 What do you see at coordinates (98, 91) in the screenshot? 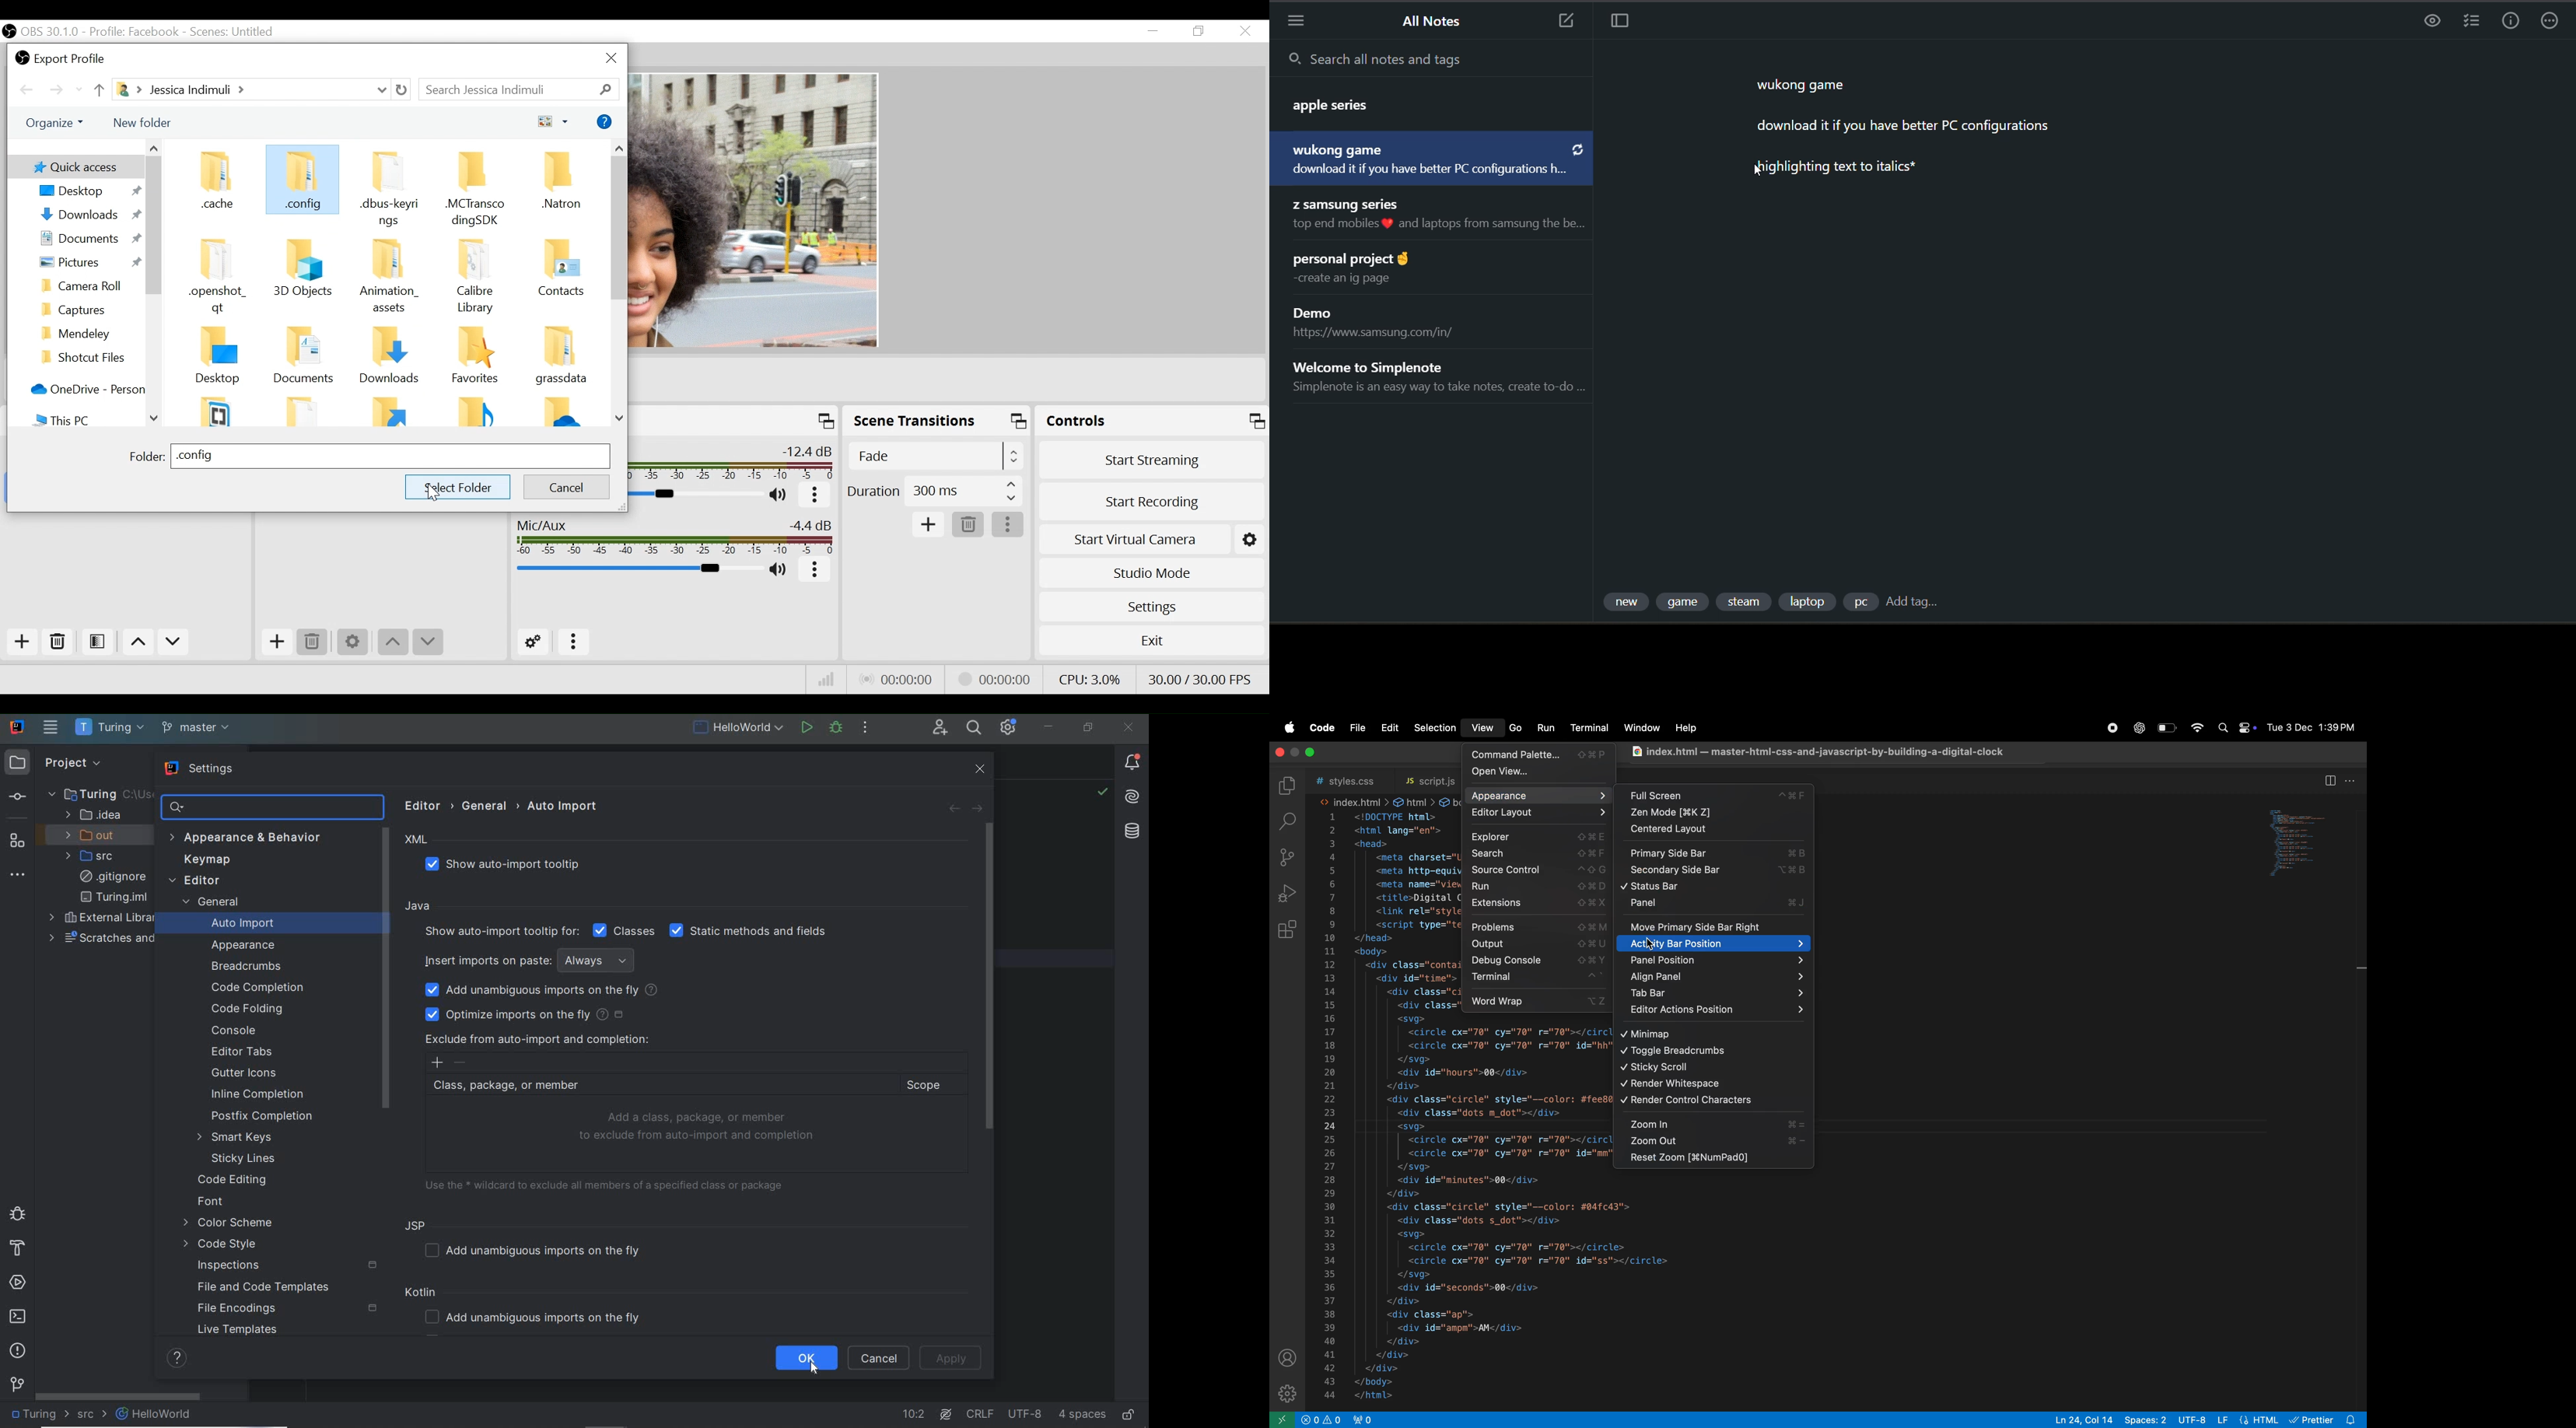
I see `Move up` at bounding box center [98, 91].